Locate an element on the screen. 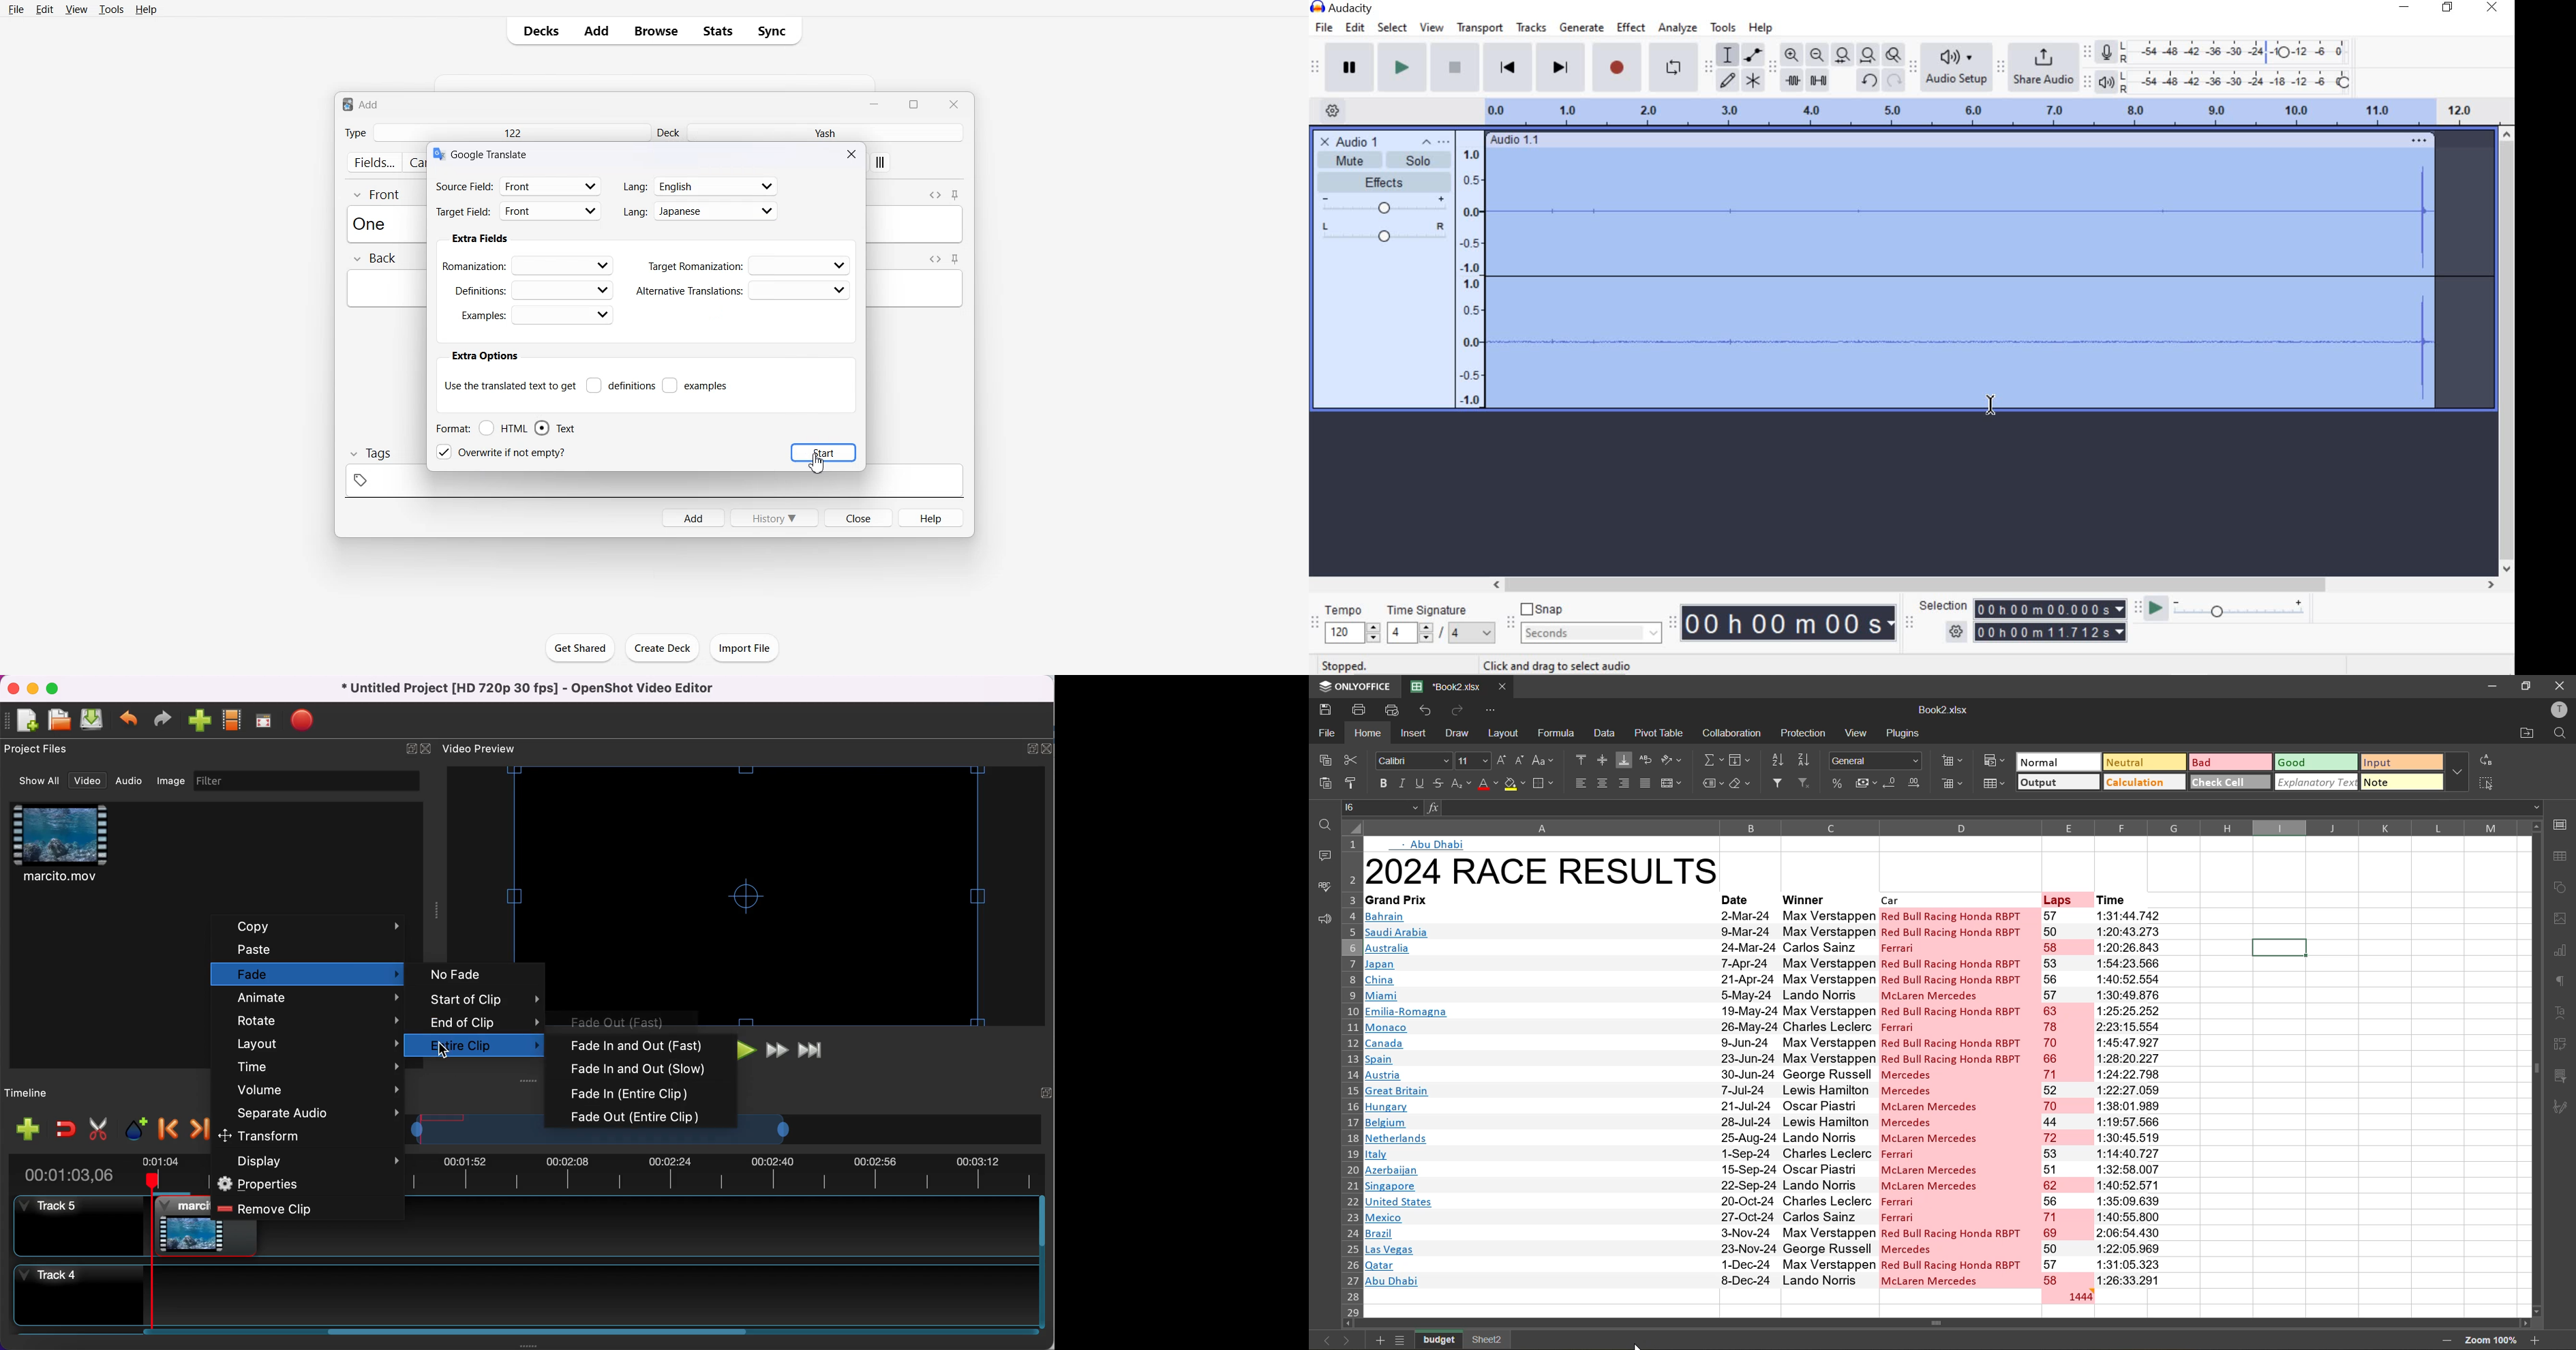 Image resolution: width=2576 pixels, height=1372 pixels. seconds is located at coordinates (1589, 632).